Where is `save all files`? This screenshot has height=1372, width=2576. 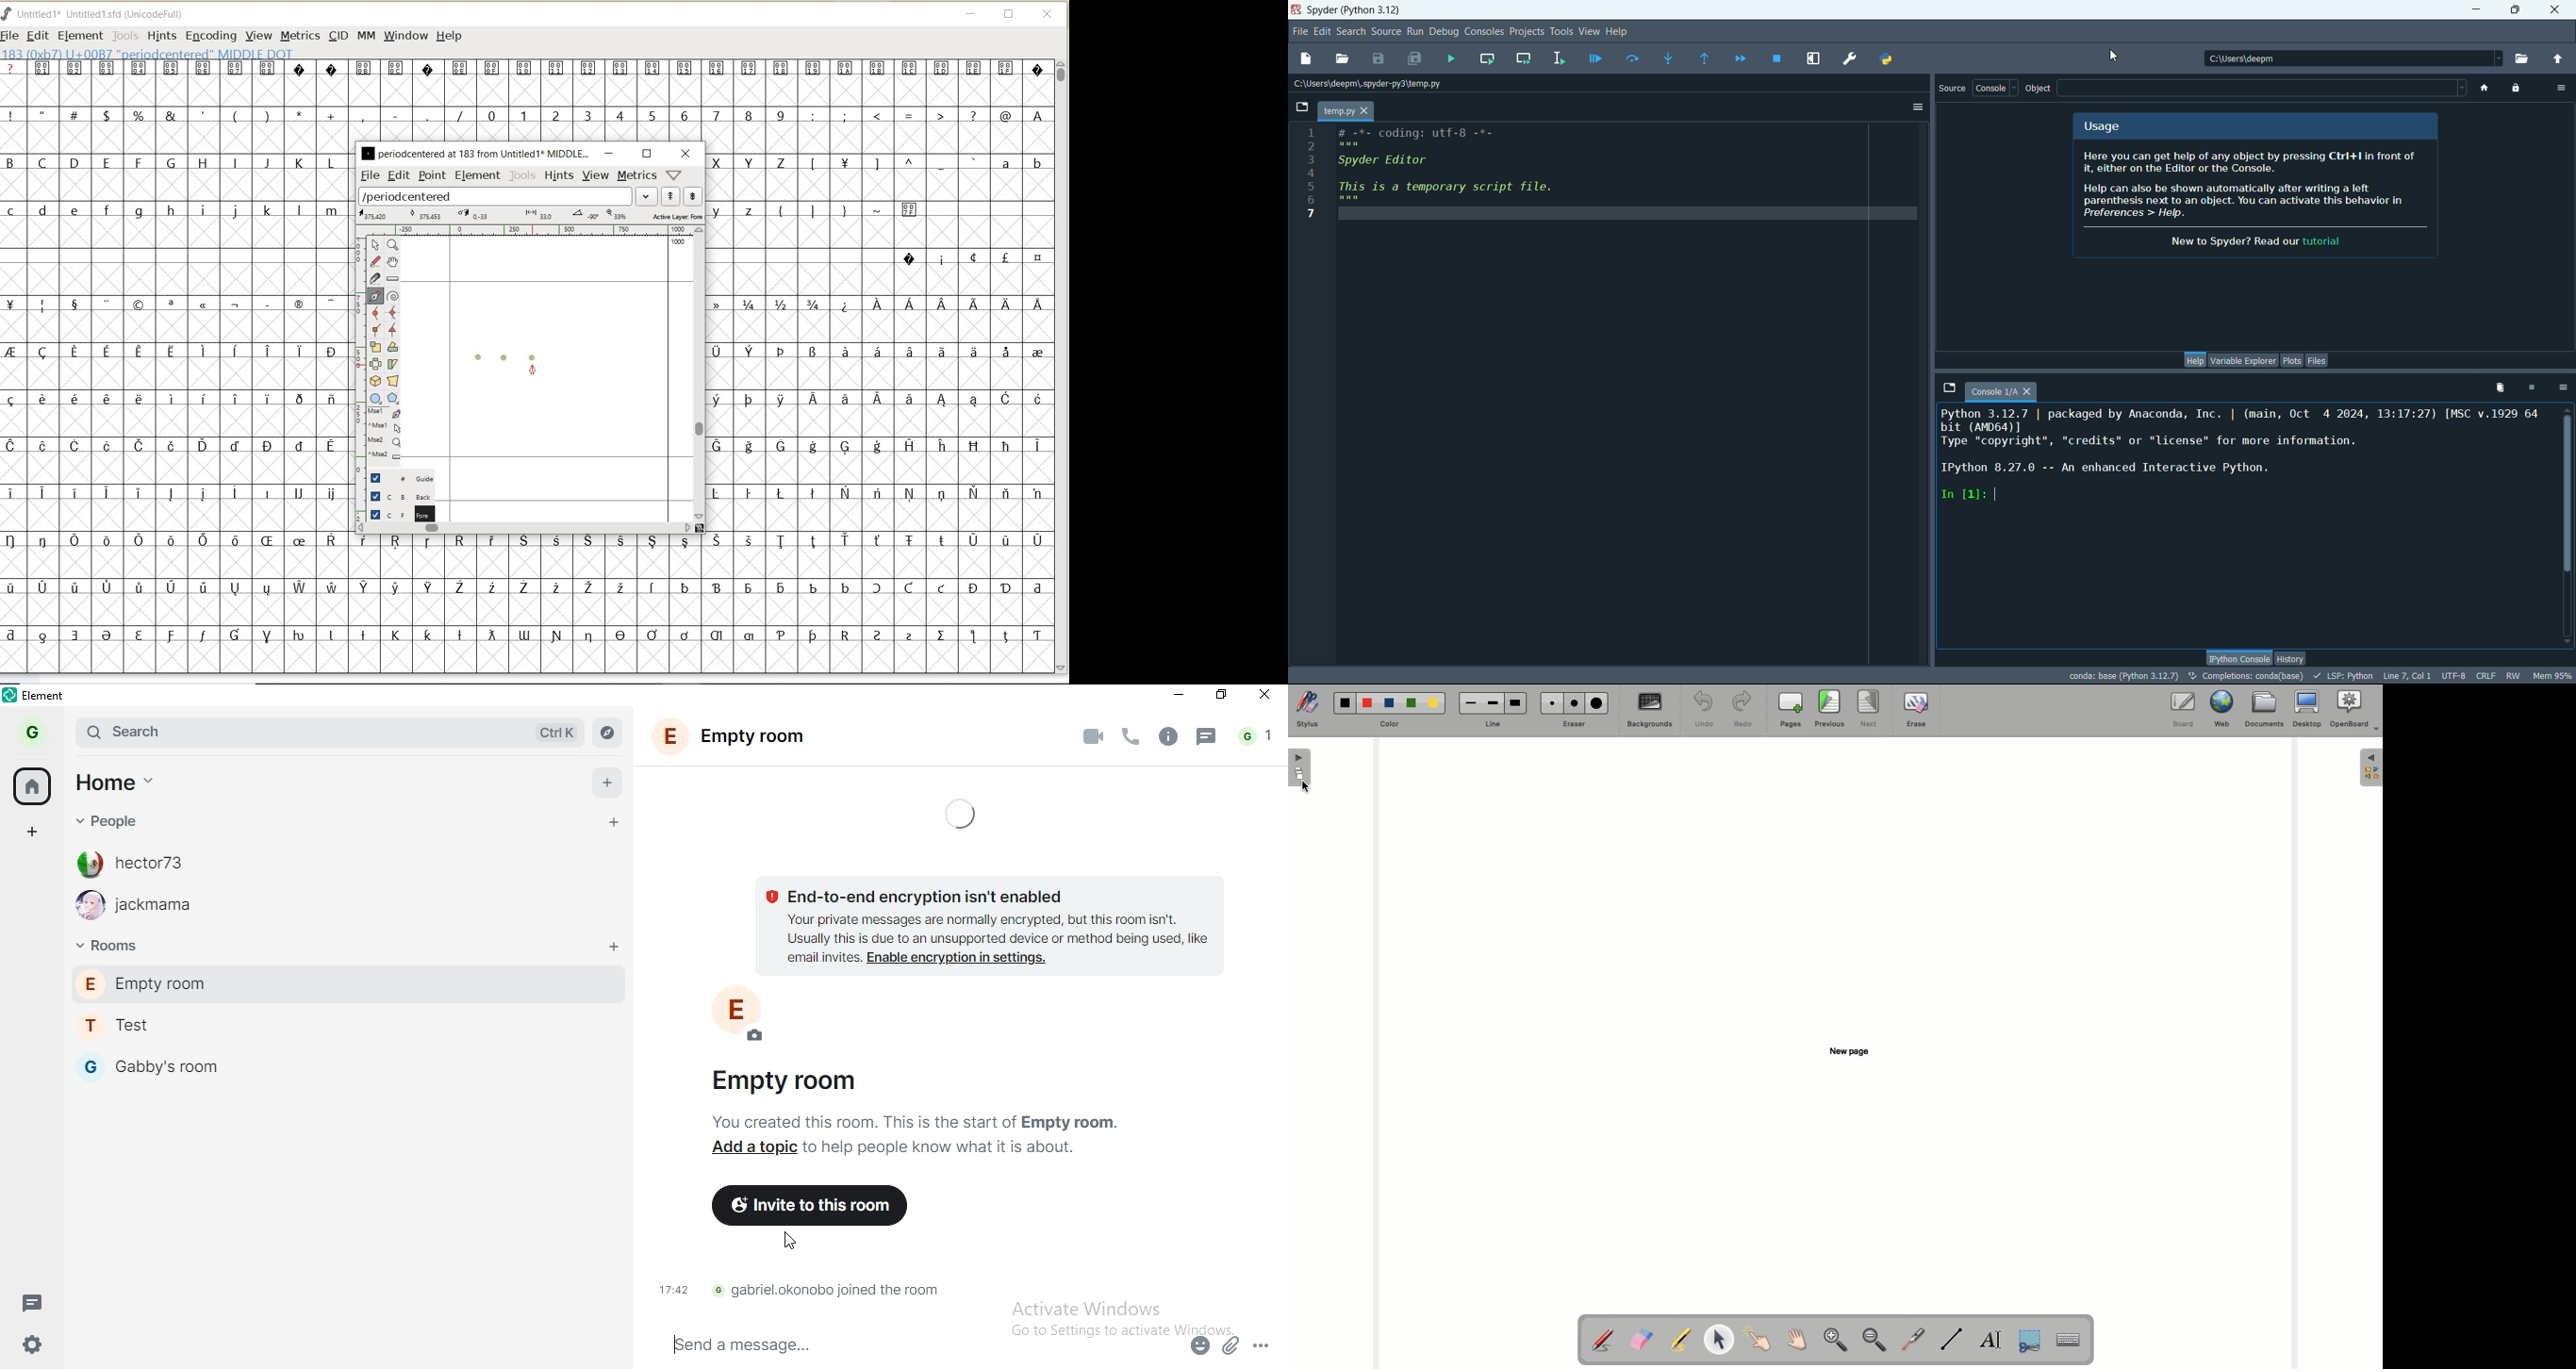 save all files is located at coordinates (1415, 58).